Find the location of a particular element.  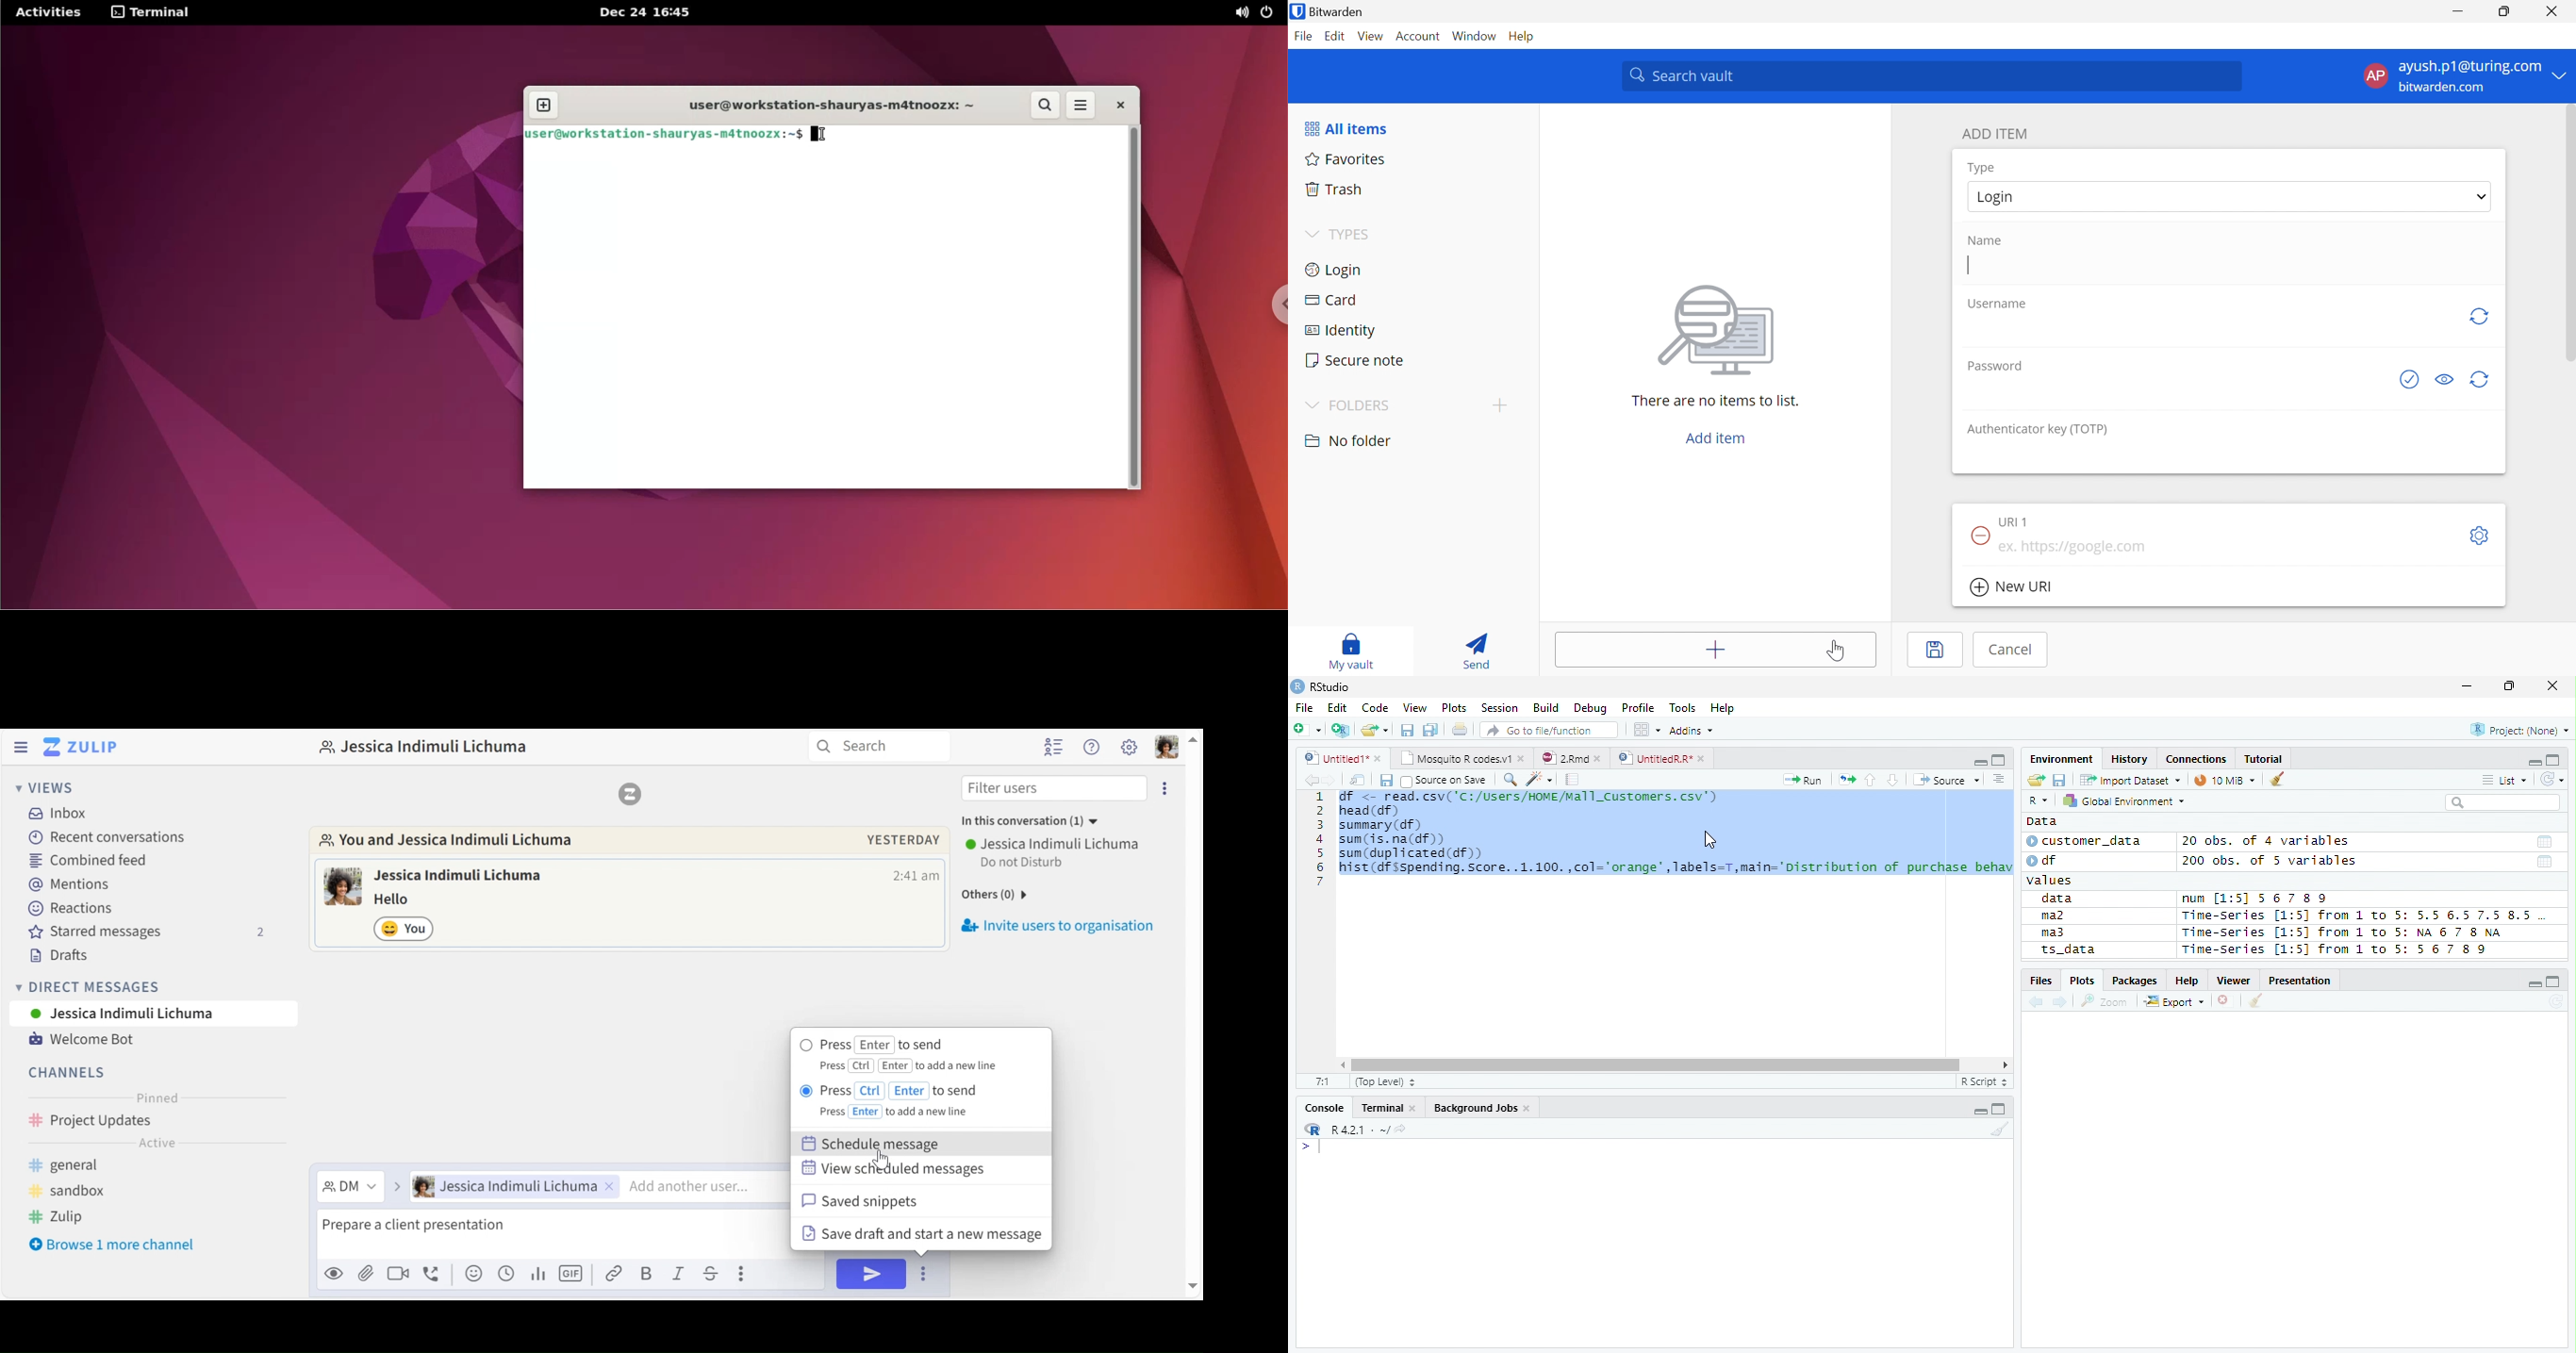

Code is located at coordinates (1377, 708).